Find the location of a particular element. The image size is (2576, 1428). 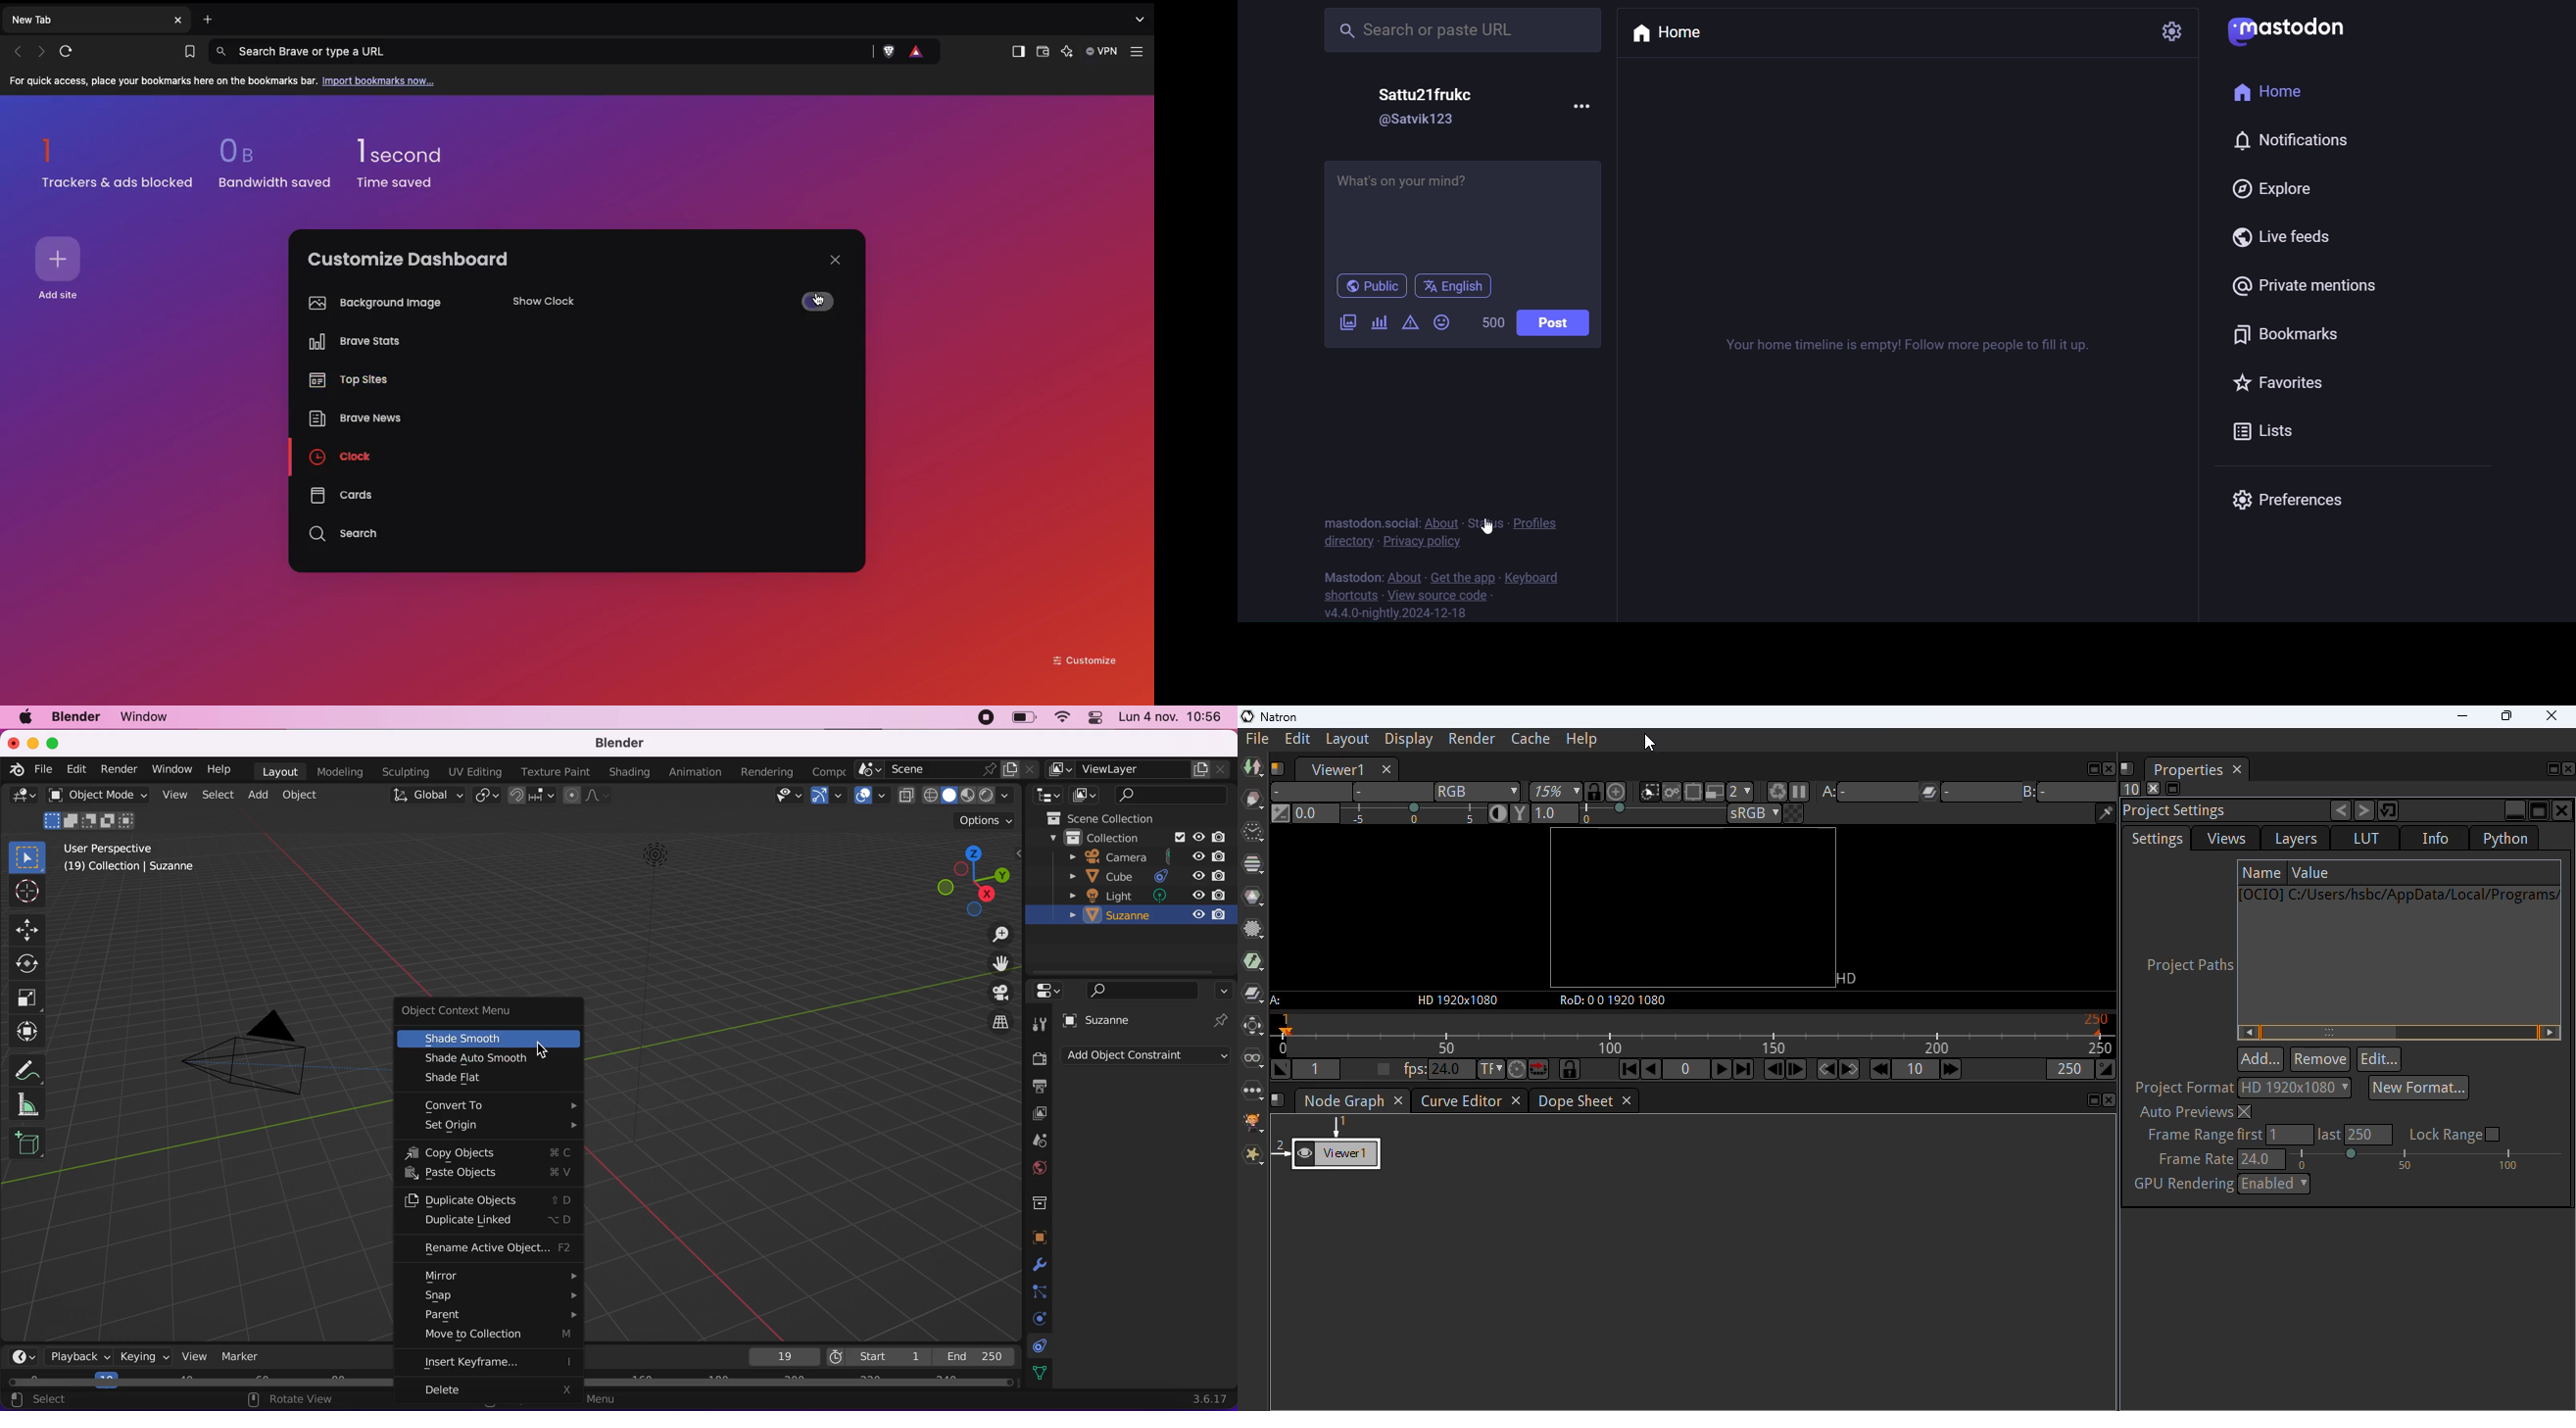

scale is located at coordinates (32, 998).